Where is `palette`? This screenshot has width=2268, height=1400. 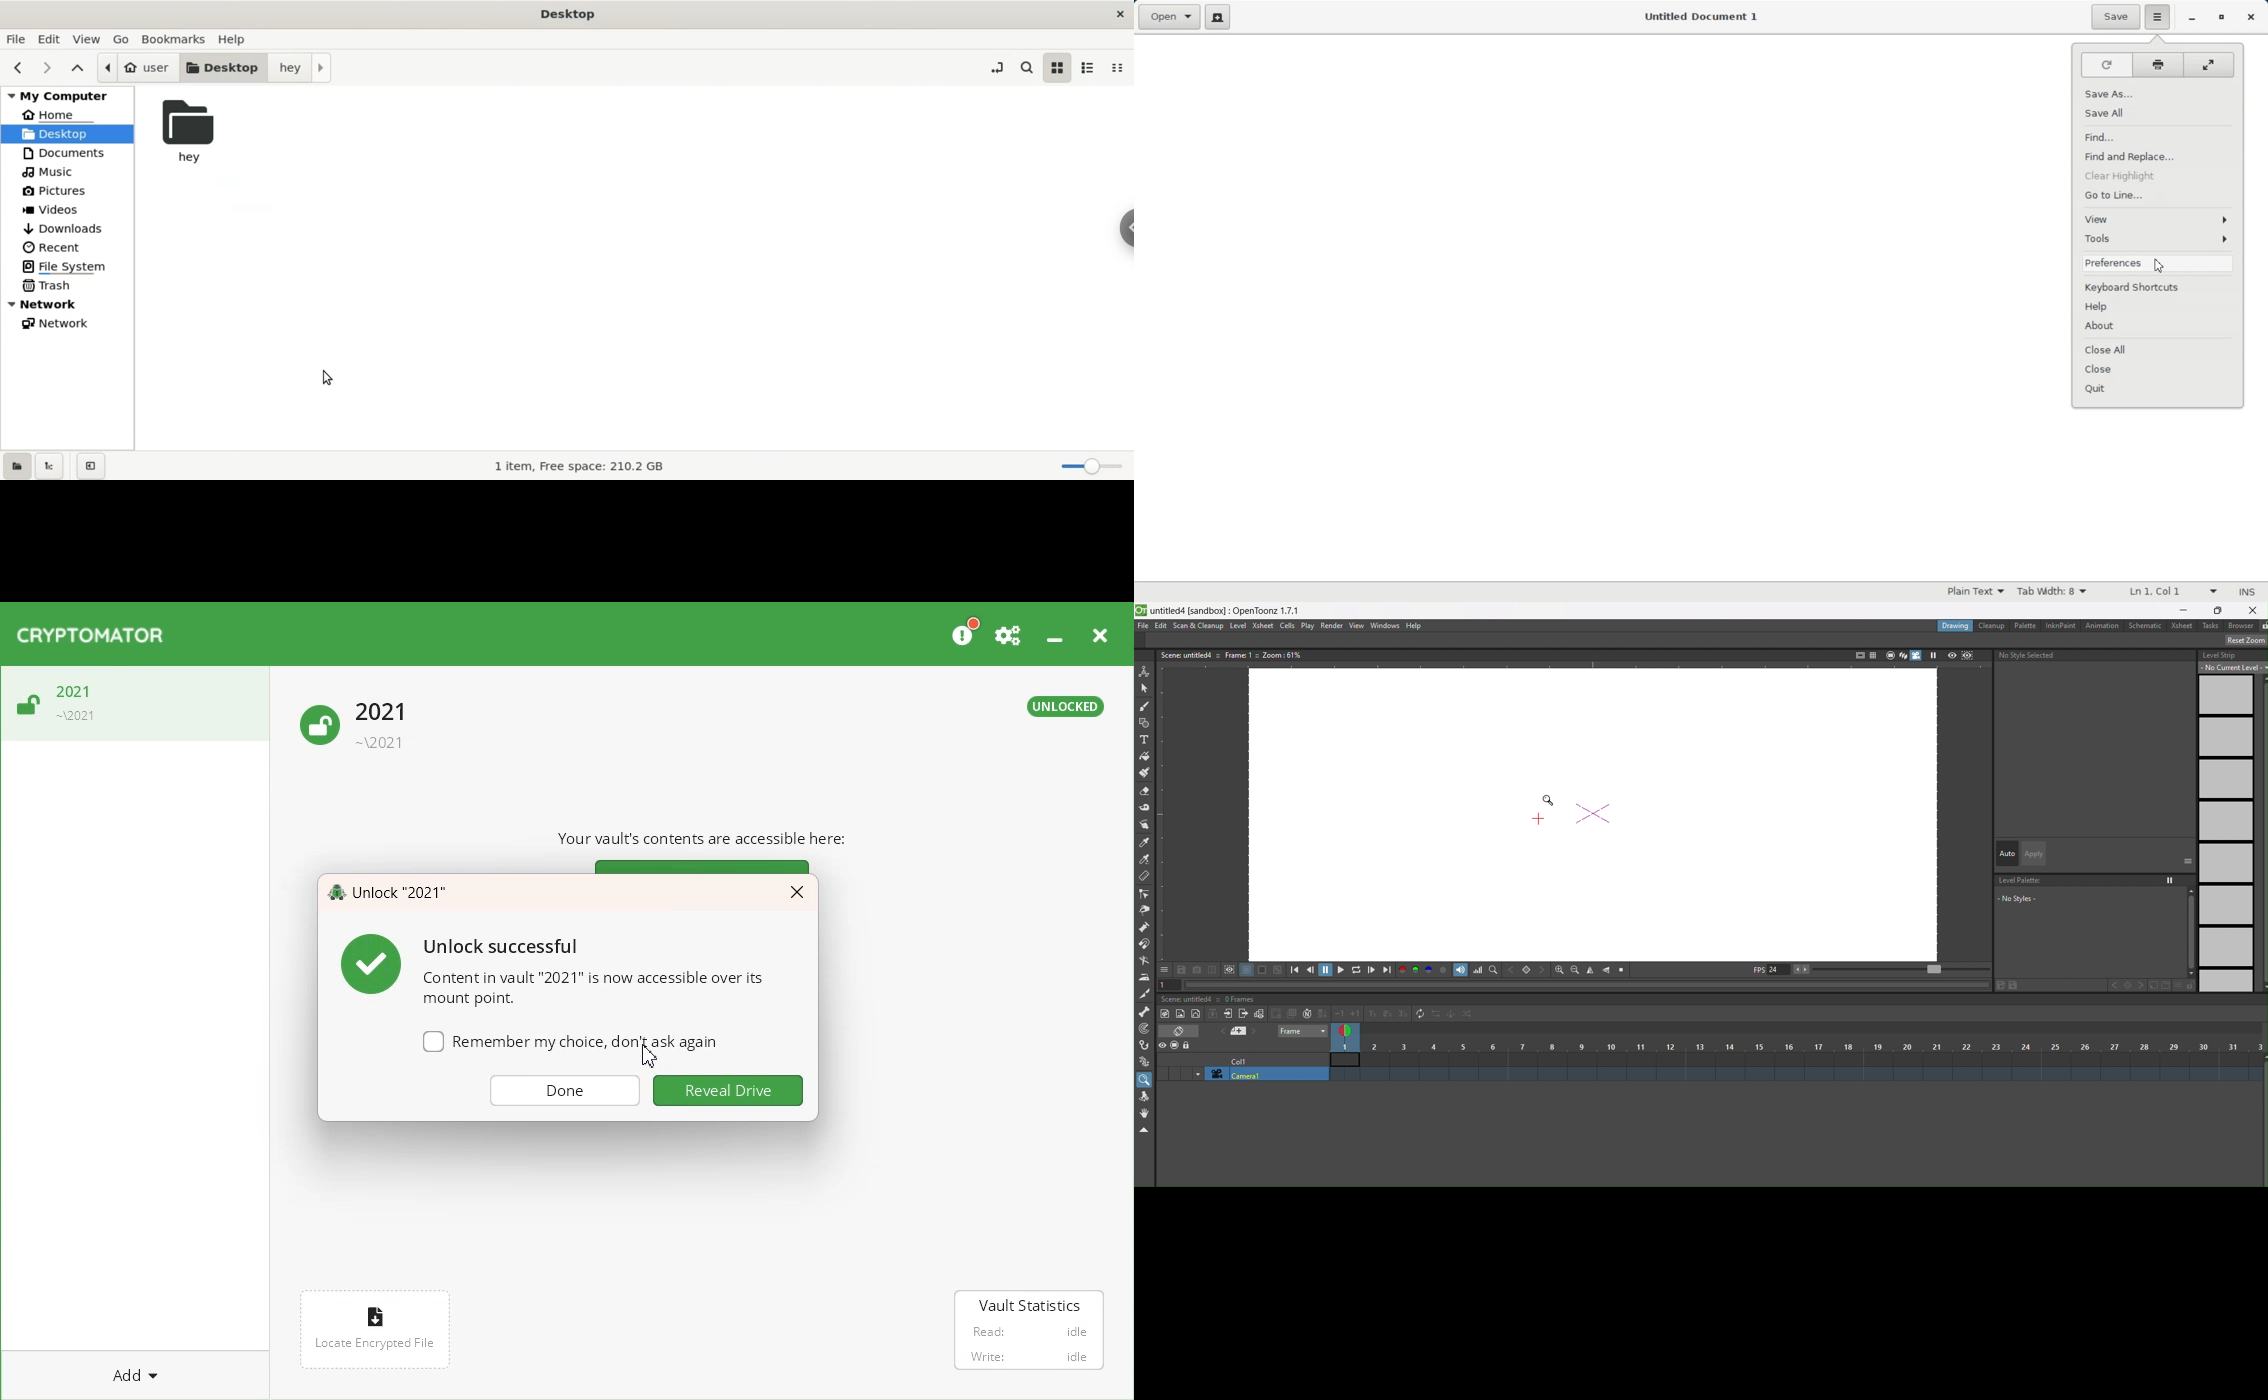 palette is located at coordinates (2024, 625).